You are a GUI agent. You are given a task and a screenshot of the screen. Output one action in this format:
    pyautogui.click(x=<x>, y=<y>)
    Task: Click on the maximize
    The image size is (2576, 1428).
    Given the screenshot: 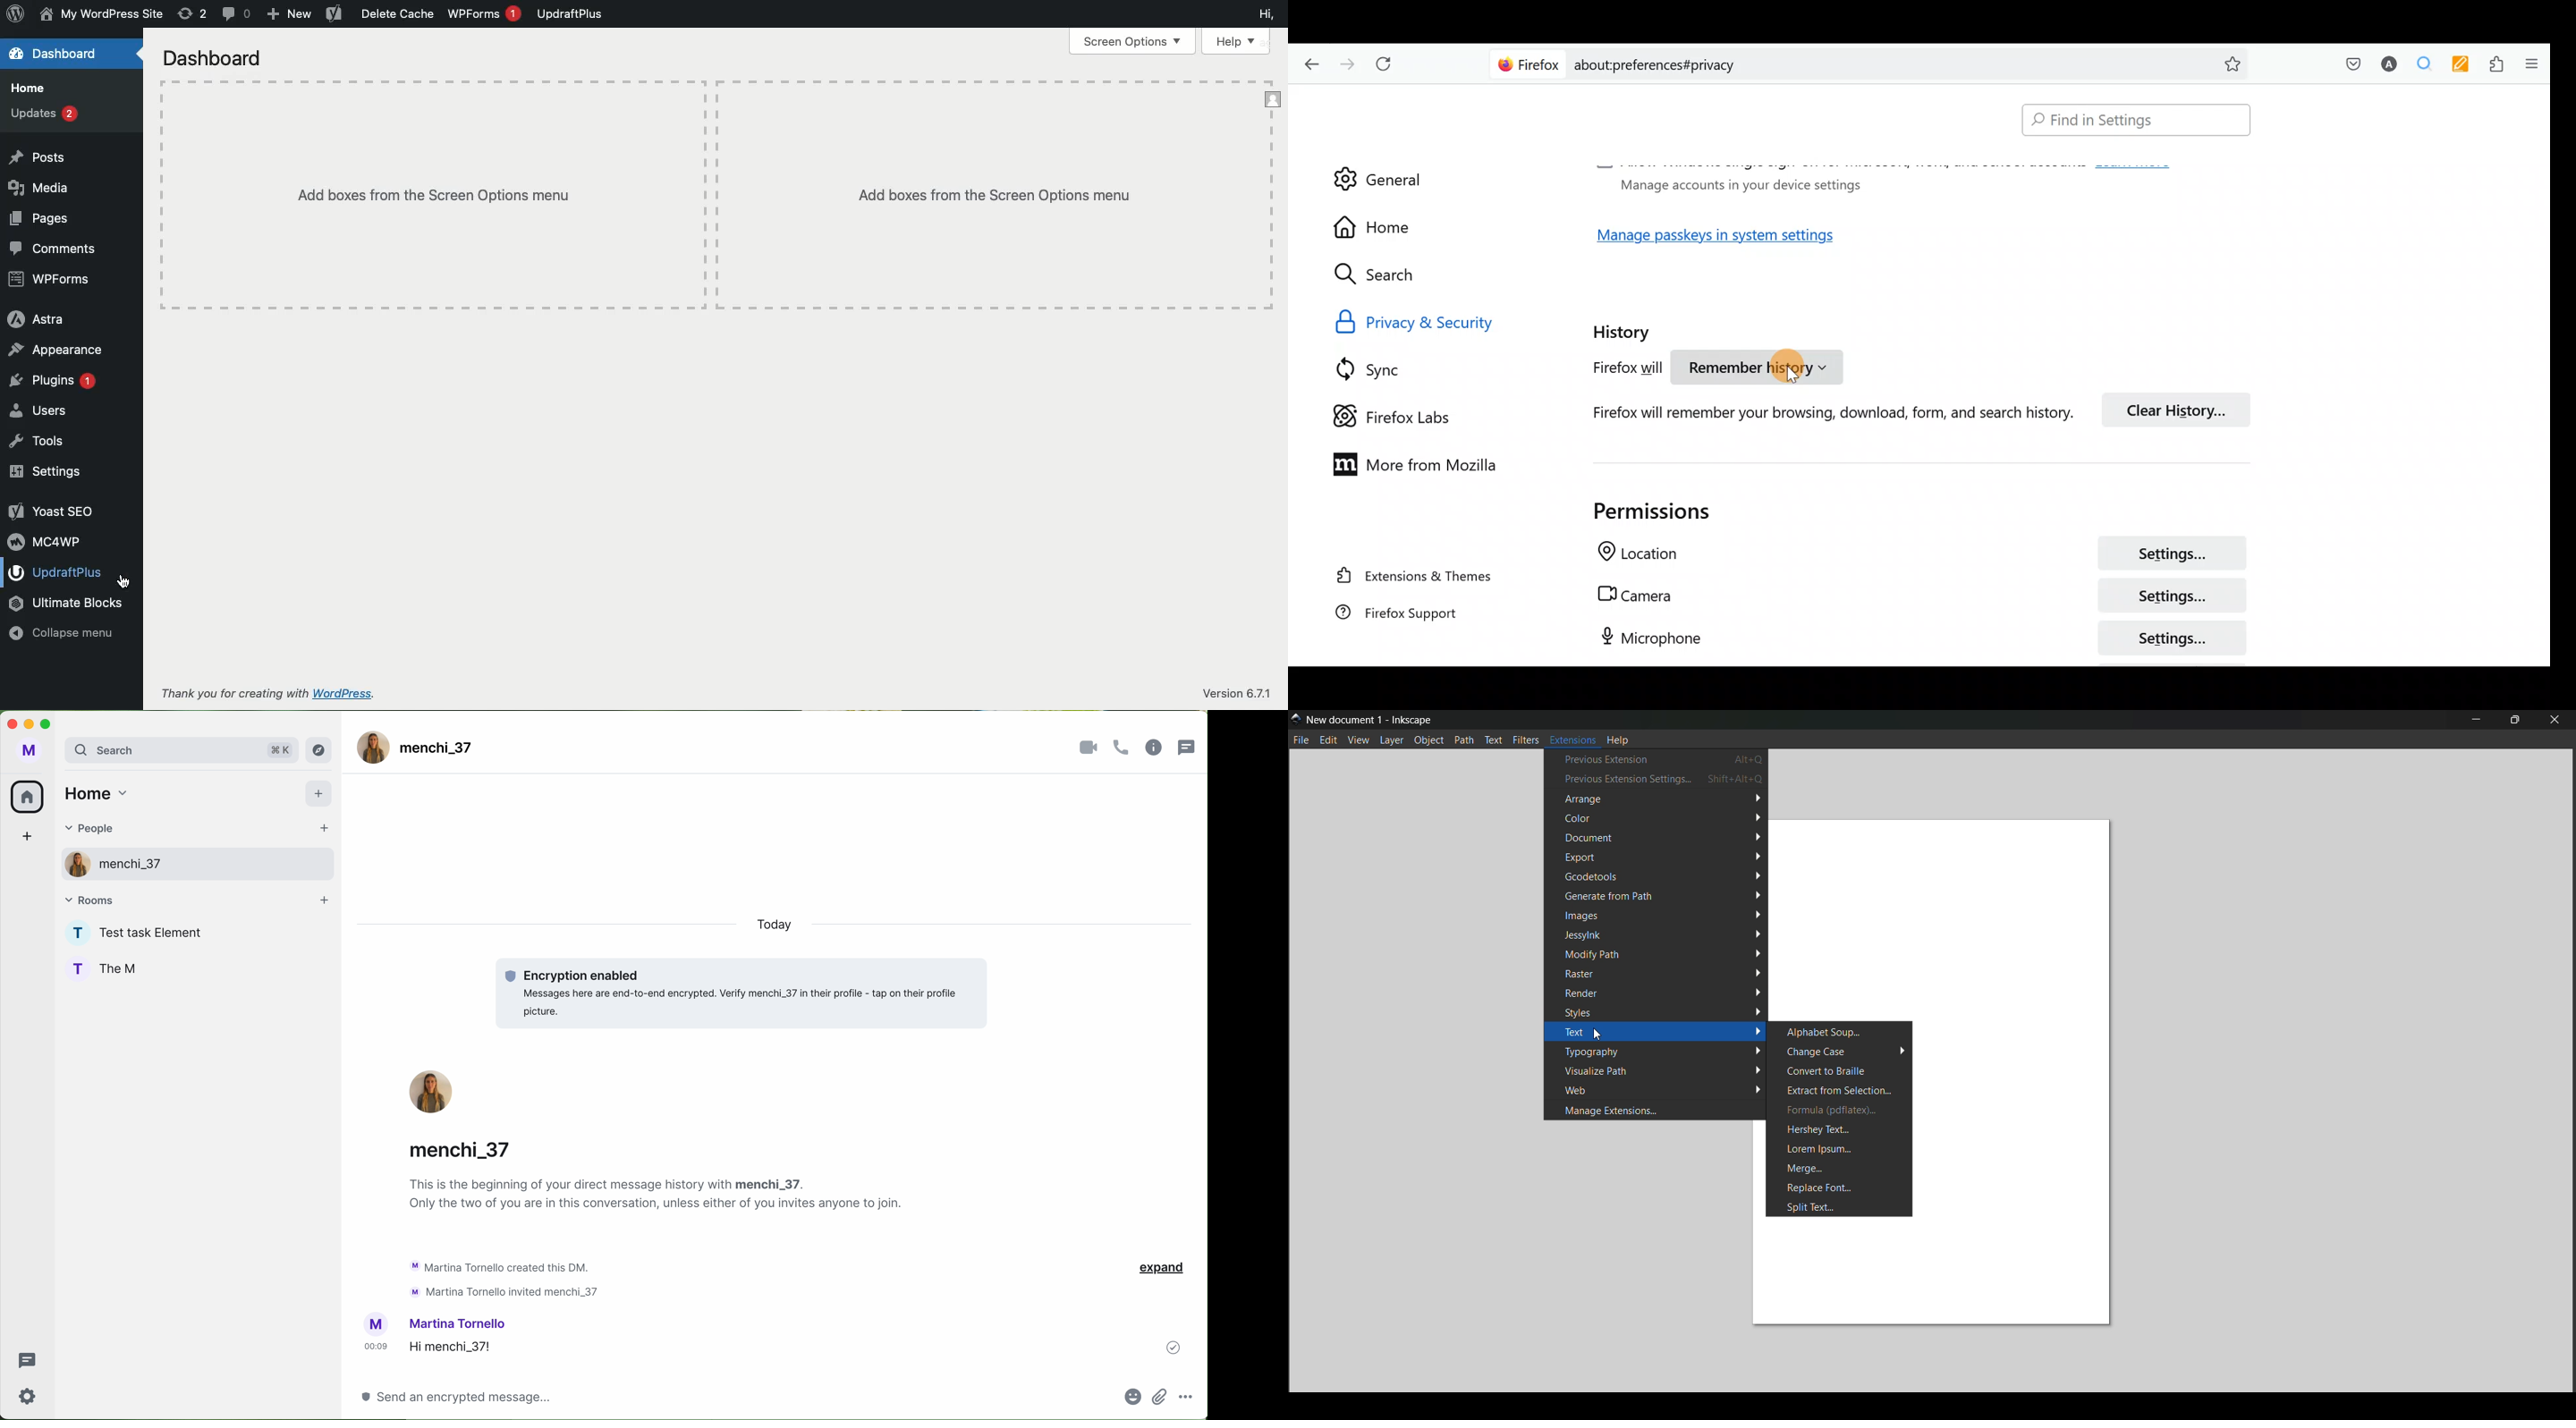 What is the action you would take?
    pyautogui.click(x=50, y=723)
    